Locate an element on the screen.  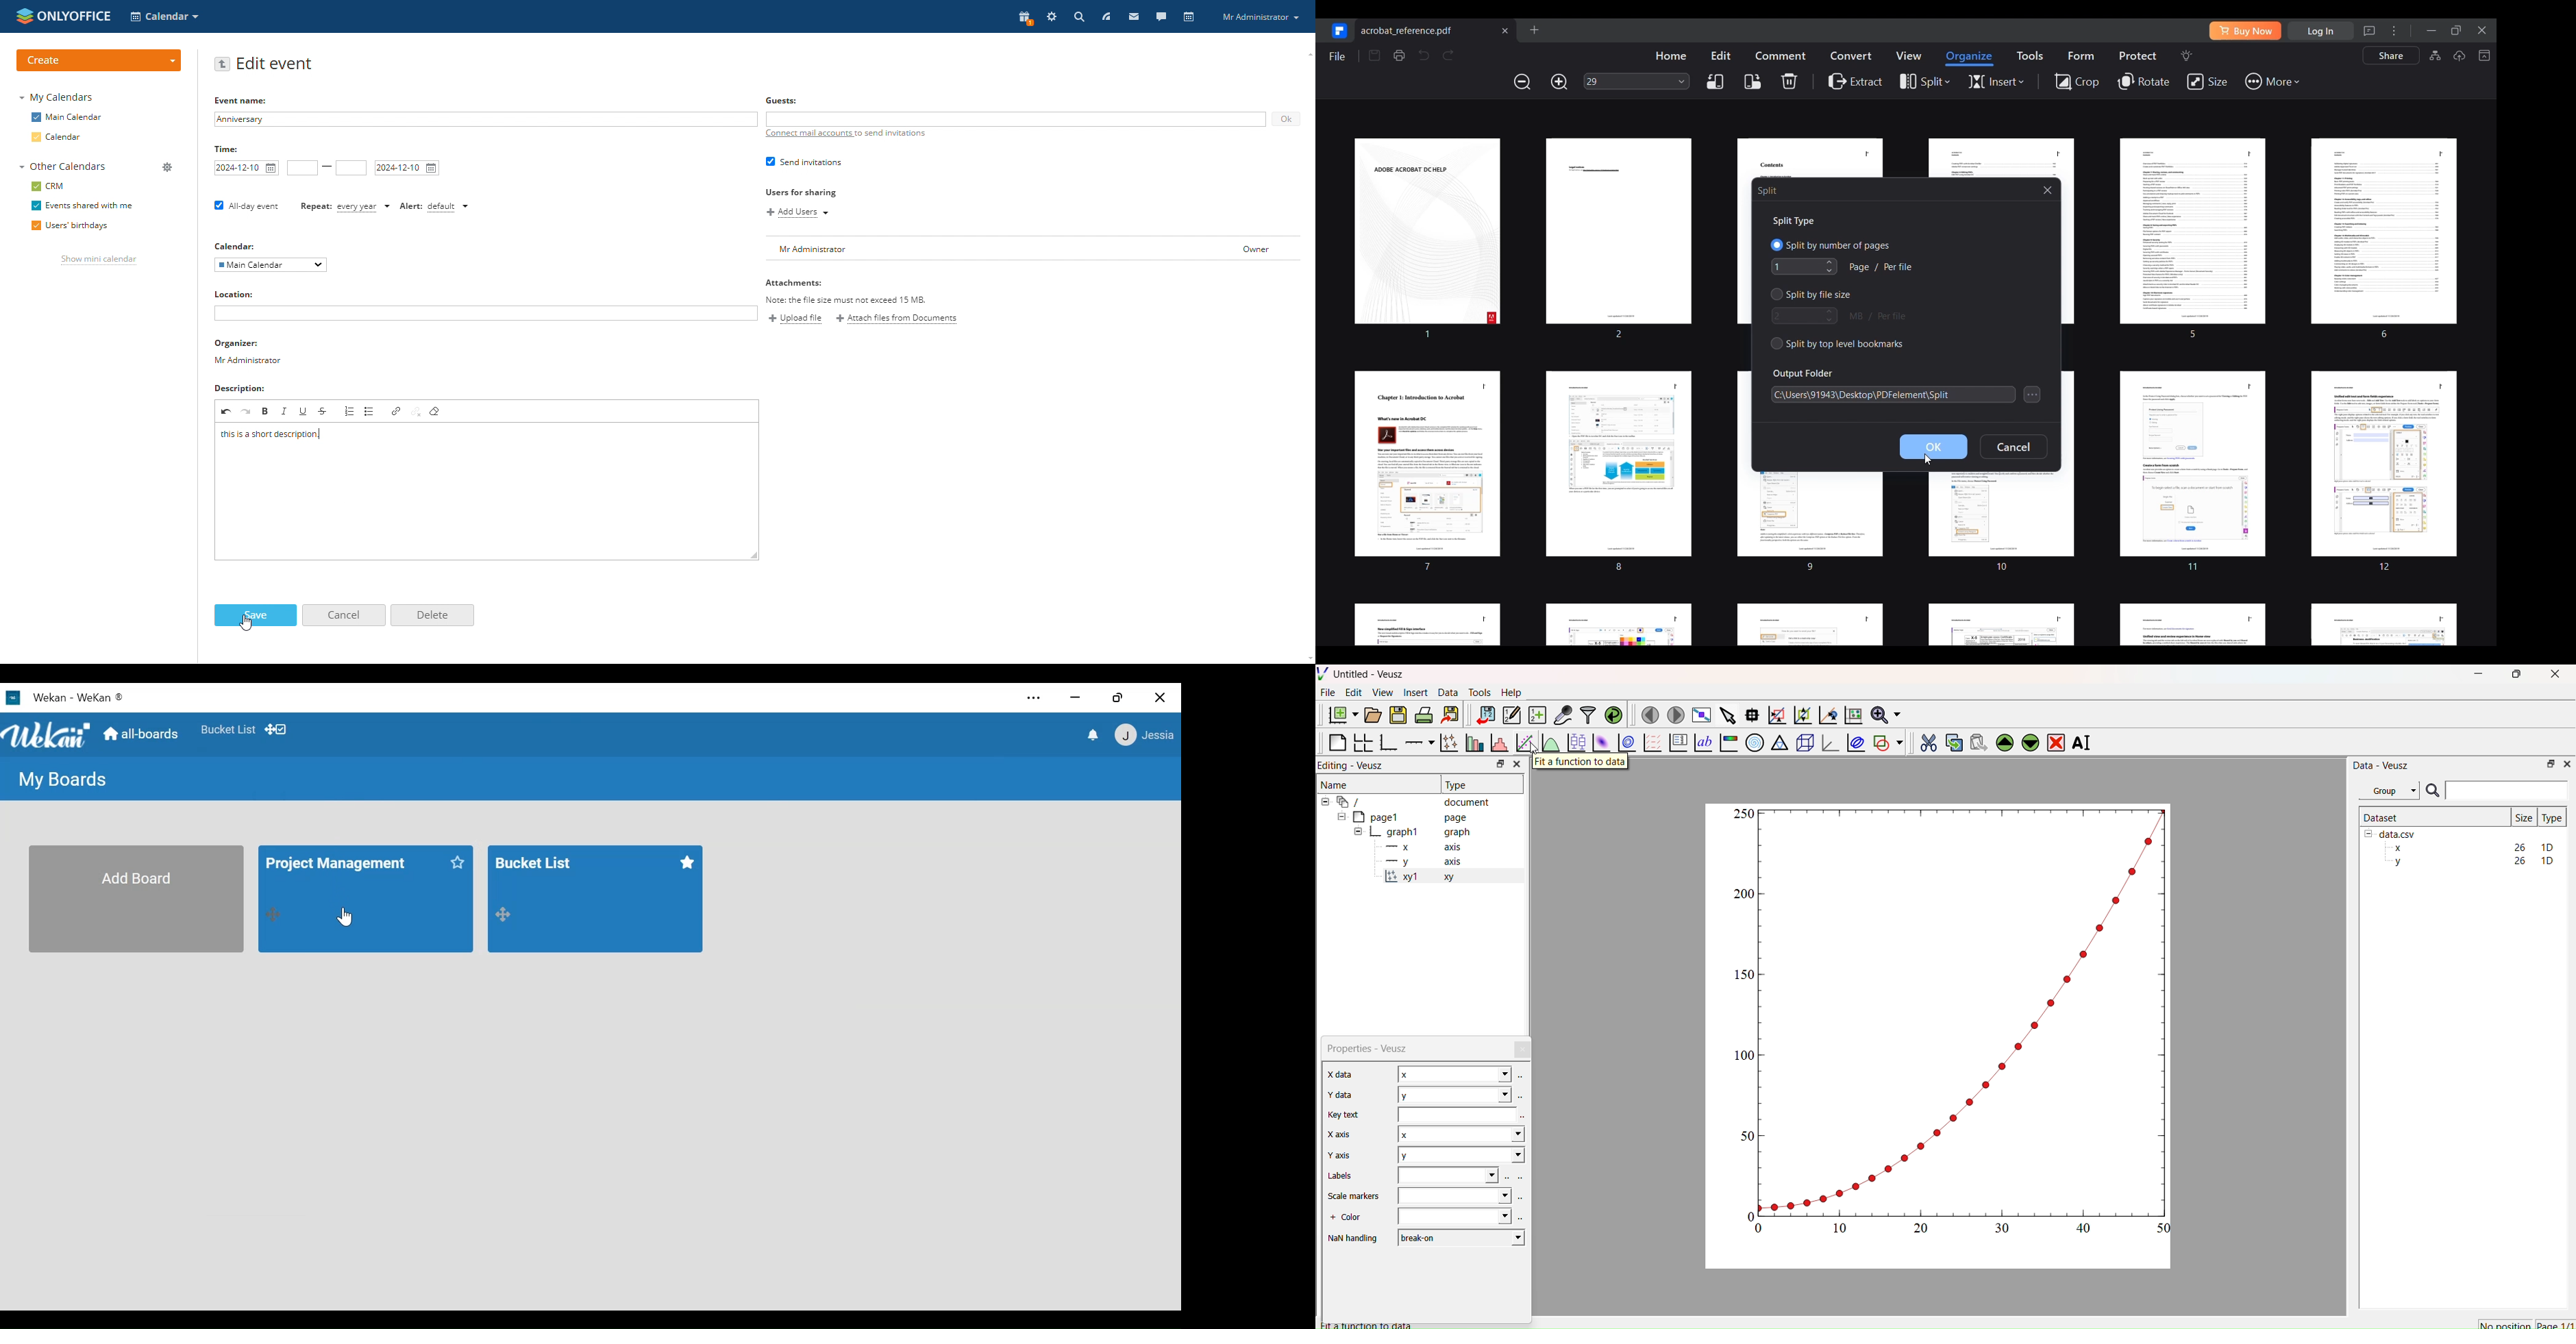
Input is located at coordinates (2507, 790).